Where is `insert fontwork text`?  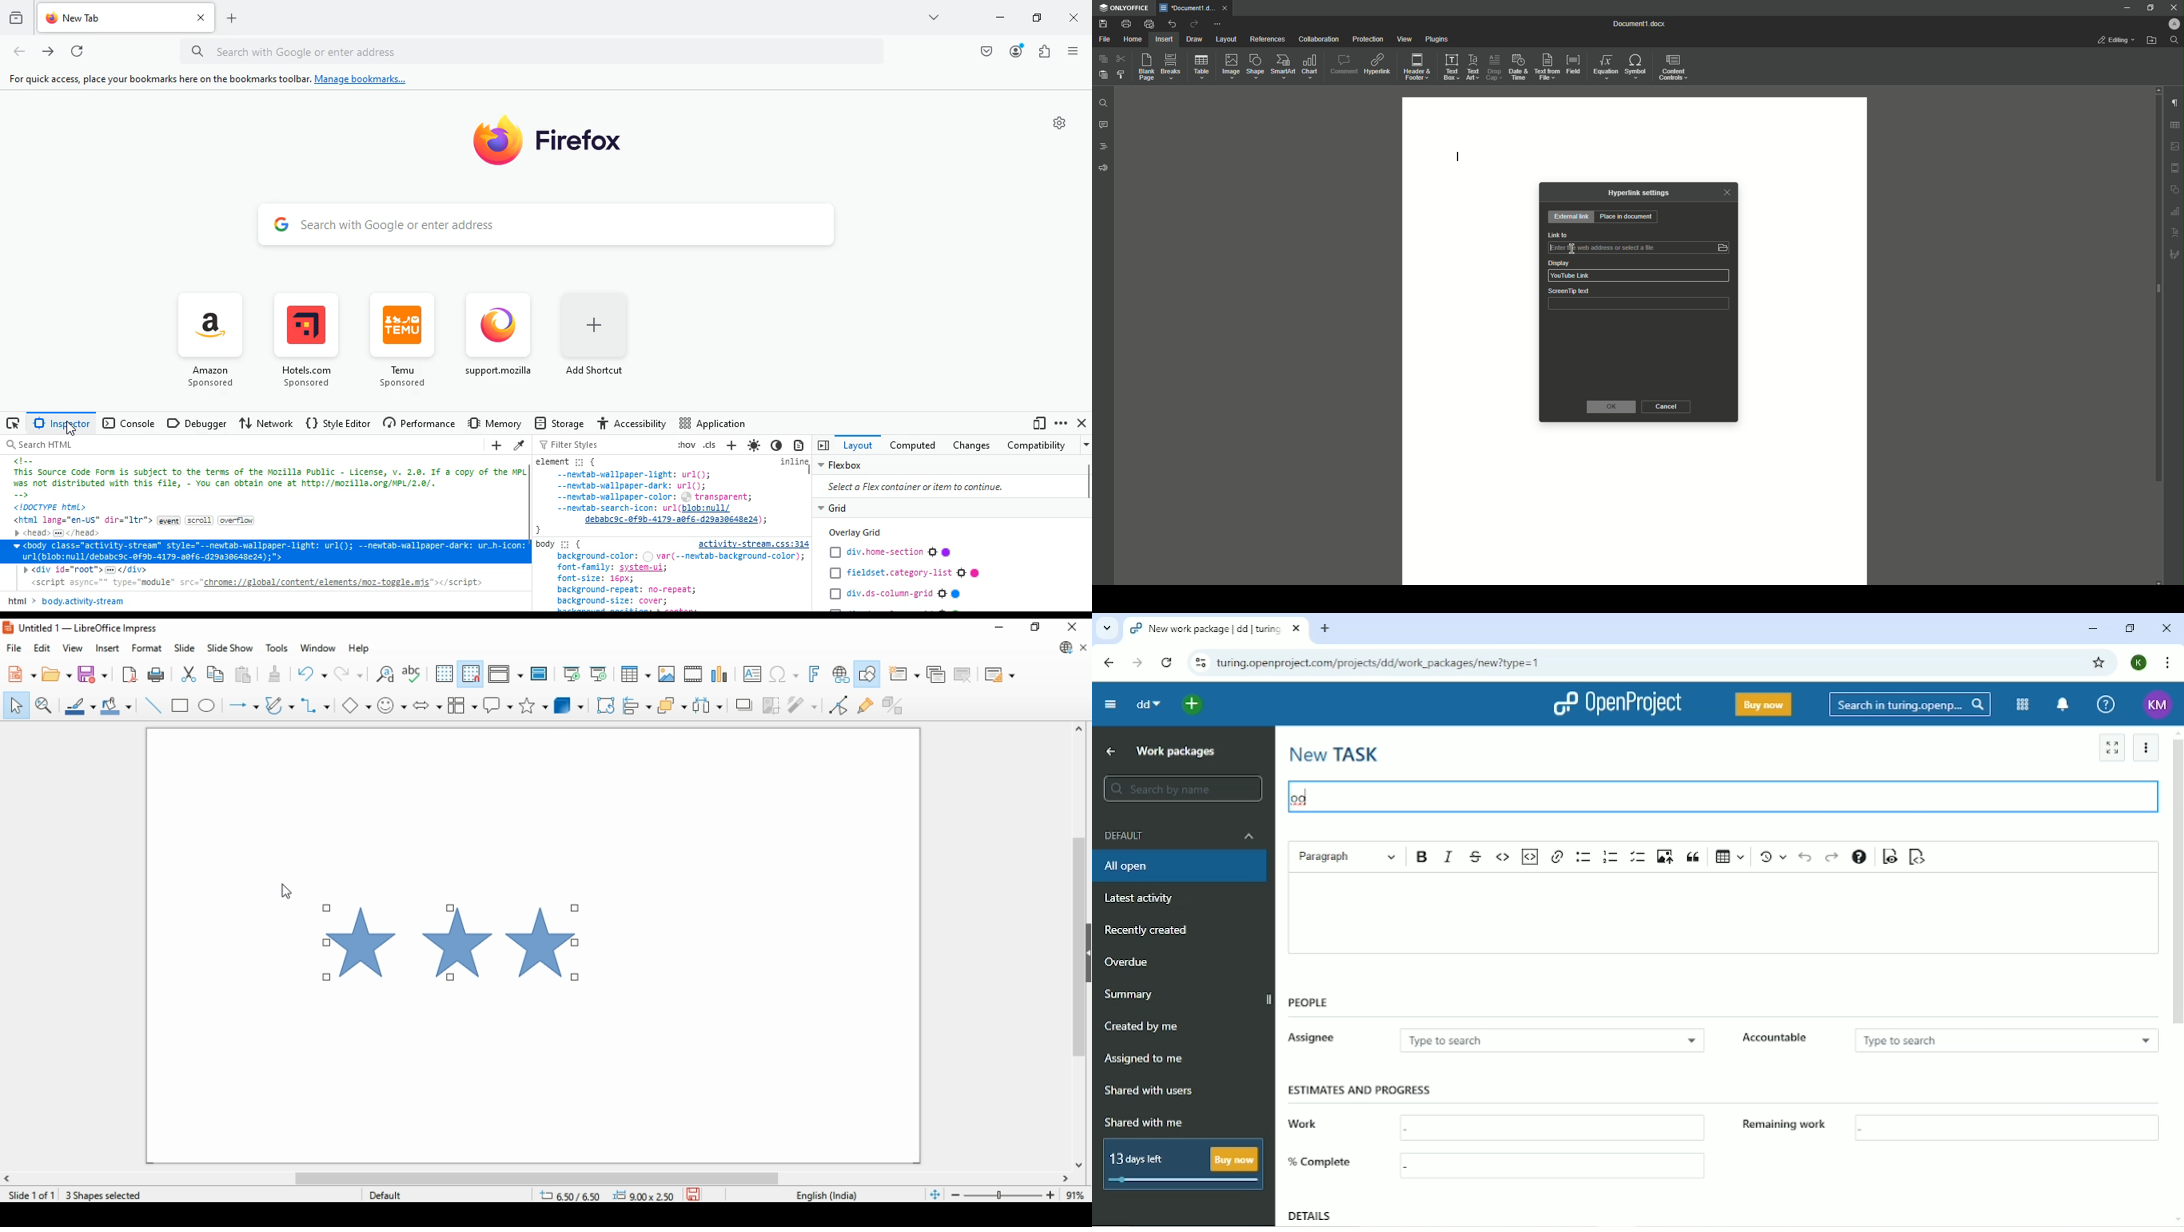
insert fontwork text is located at coordinates (813, 674).